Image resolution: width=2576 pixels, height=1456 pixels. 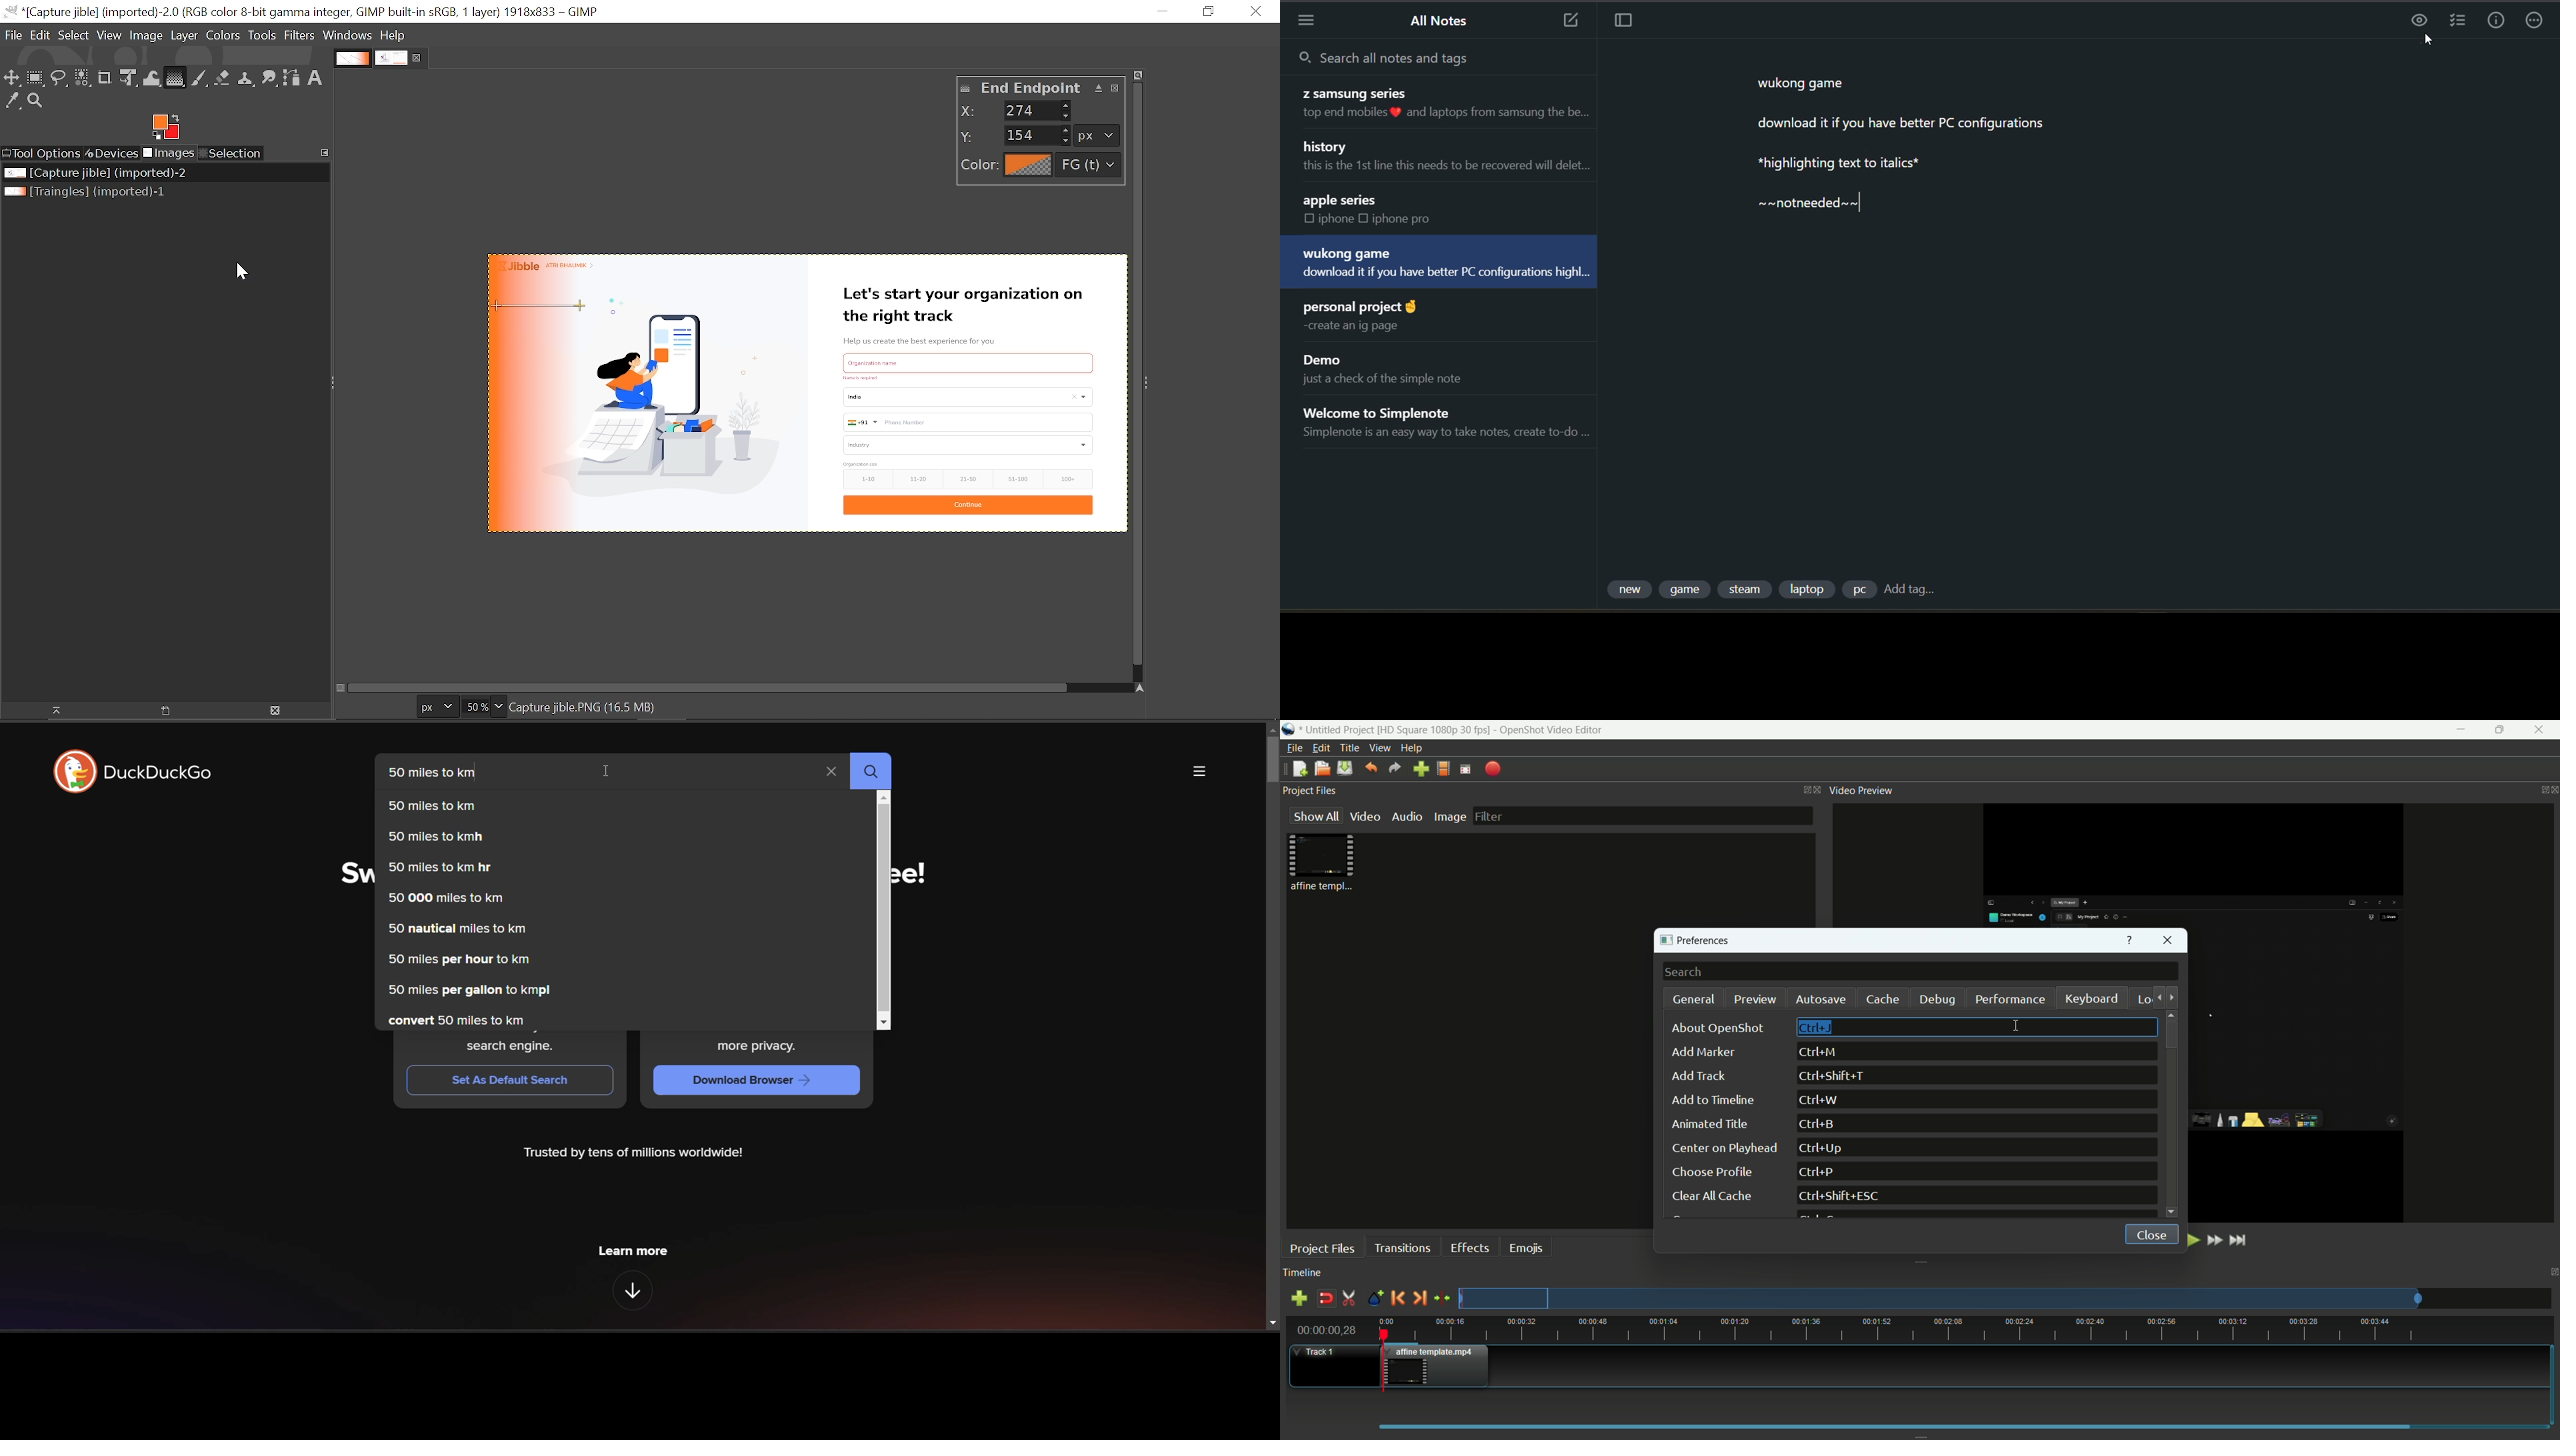 What do you see at coordinates (1139, 687) in the screenshot?
I see `Navigate the image display` at bounding box center [1139, 687].